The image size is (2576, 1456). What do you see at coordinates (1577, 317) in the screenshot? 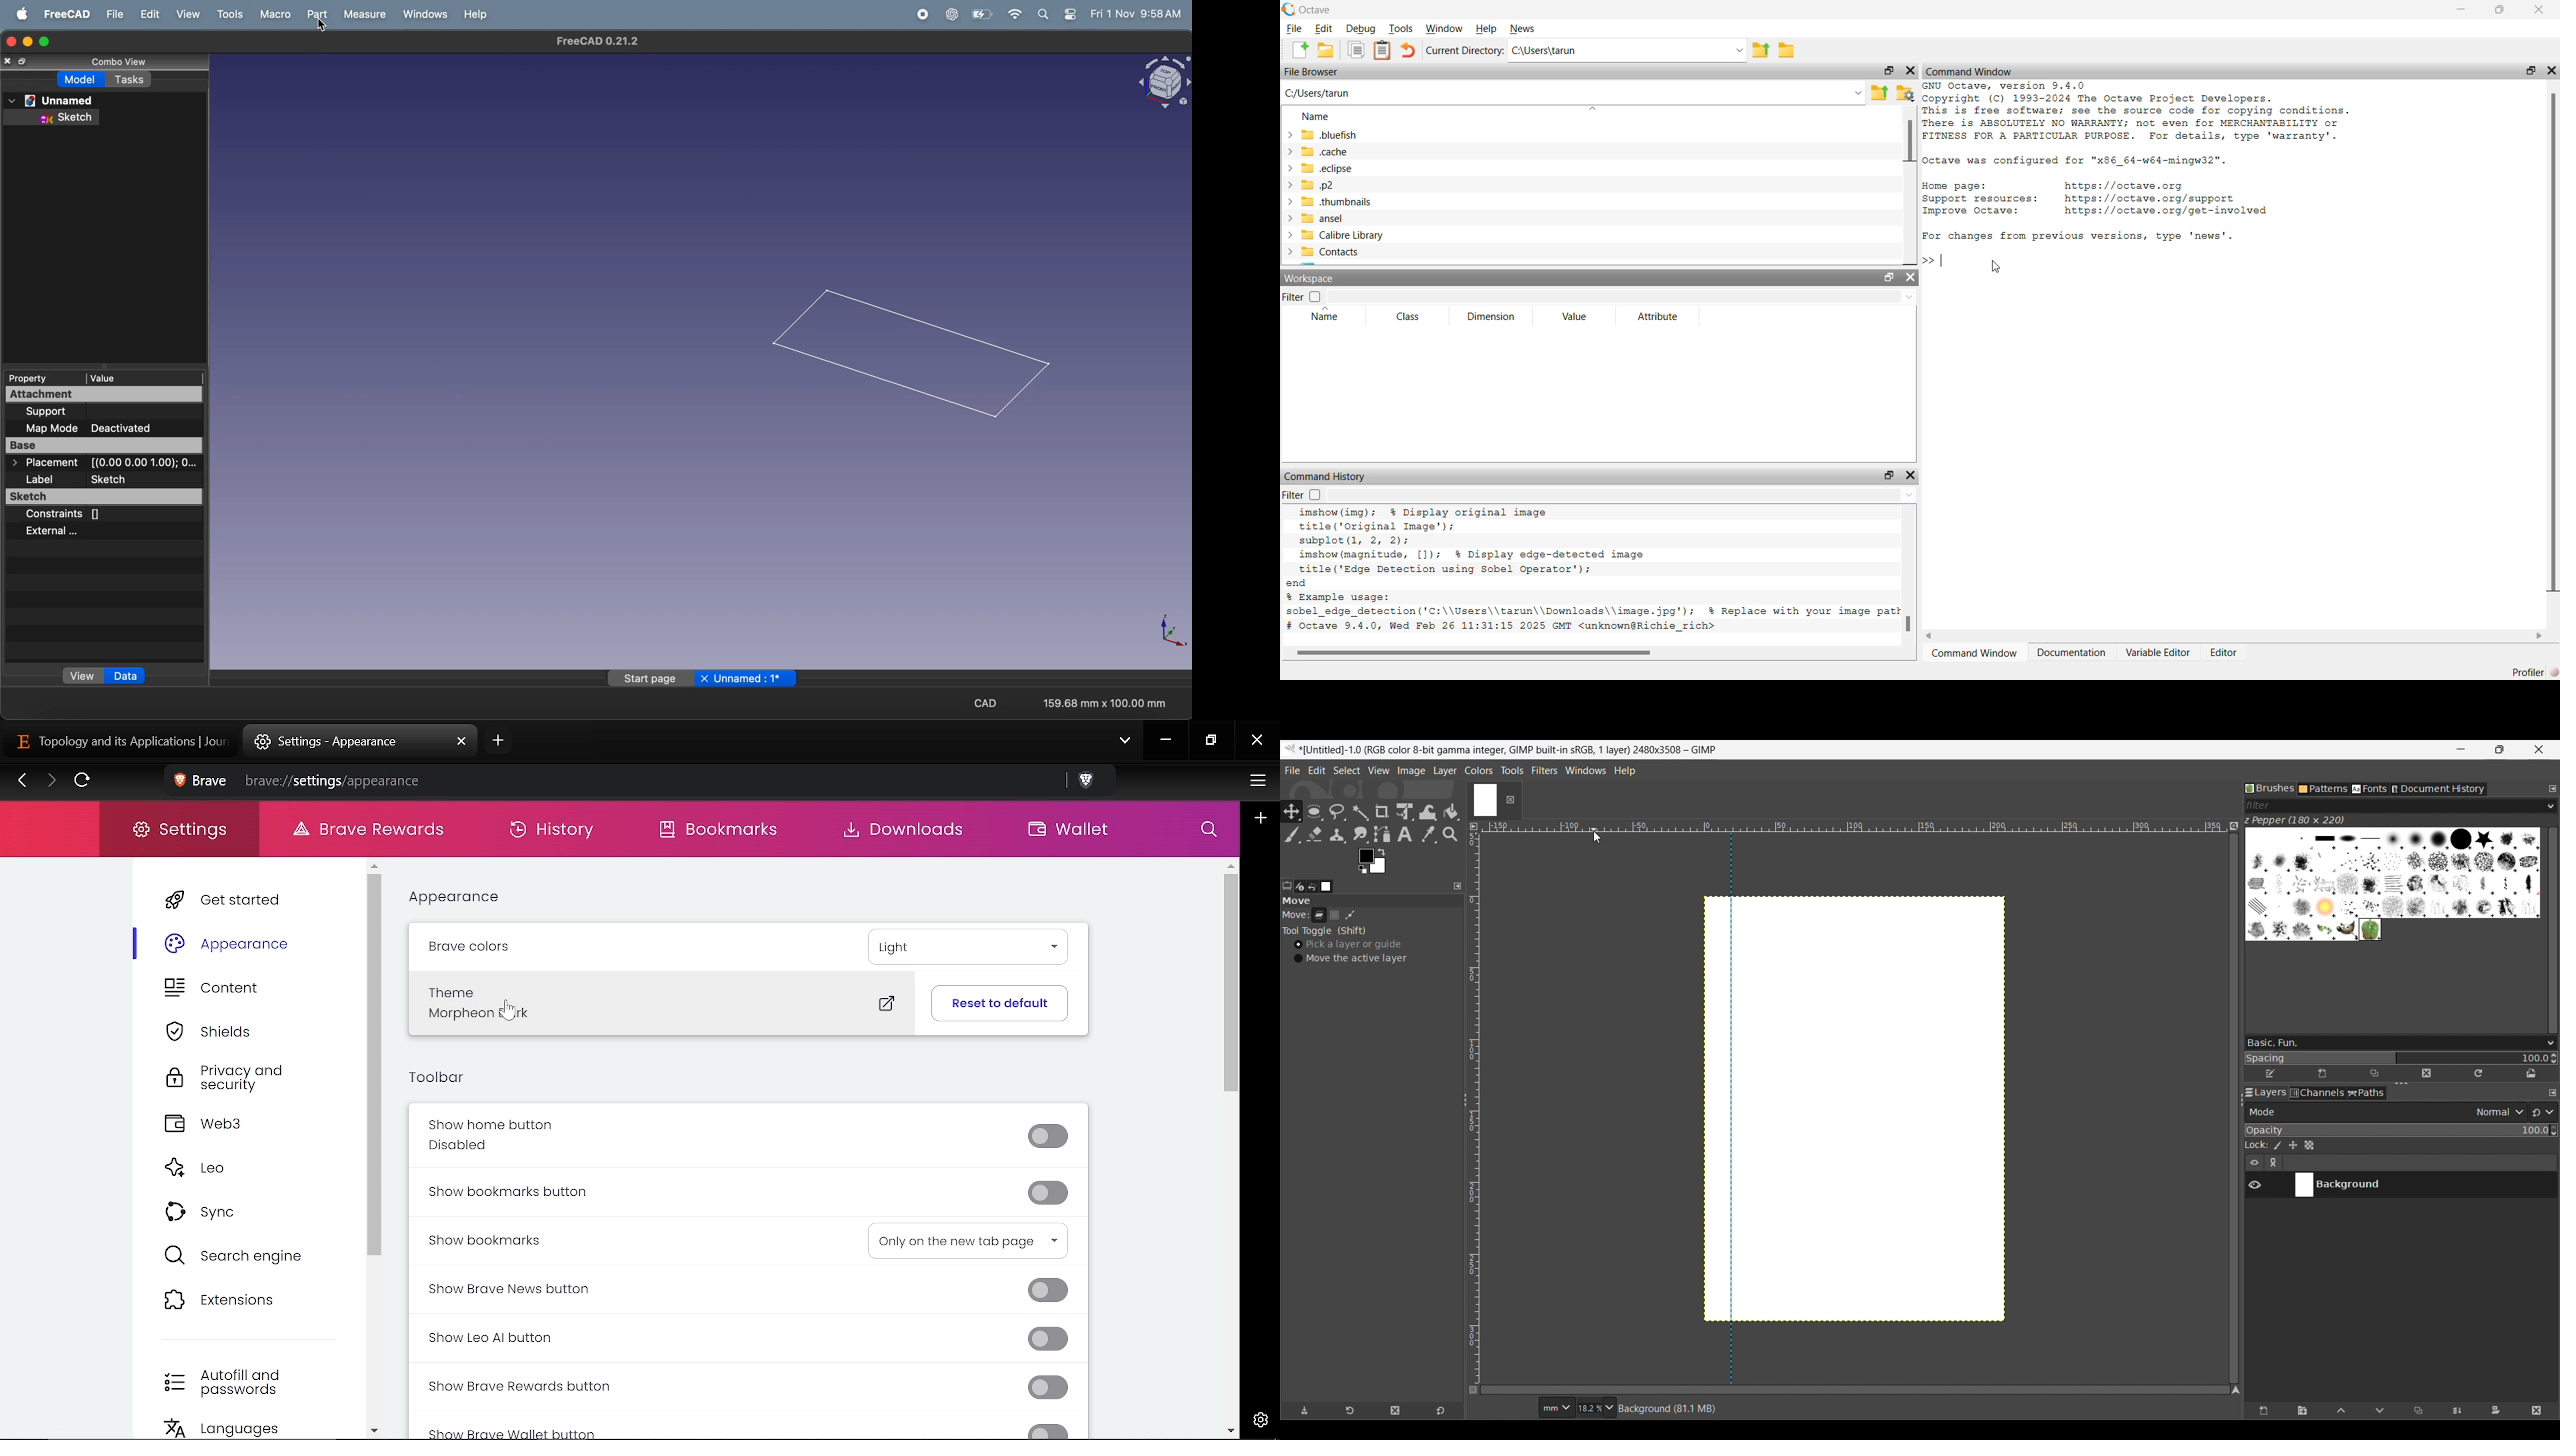
I see `Value` at bounding box center [1577, 317].